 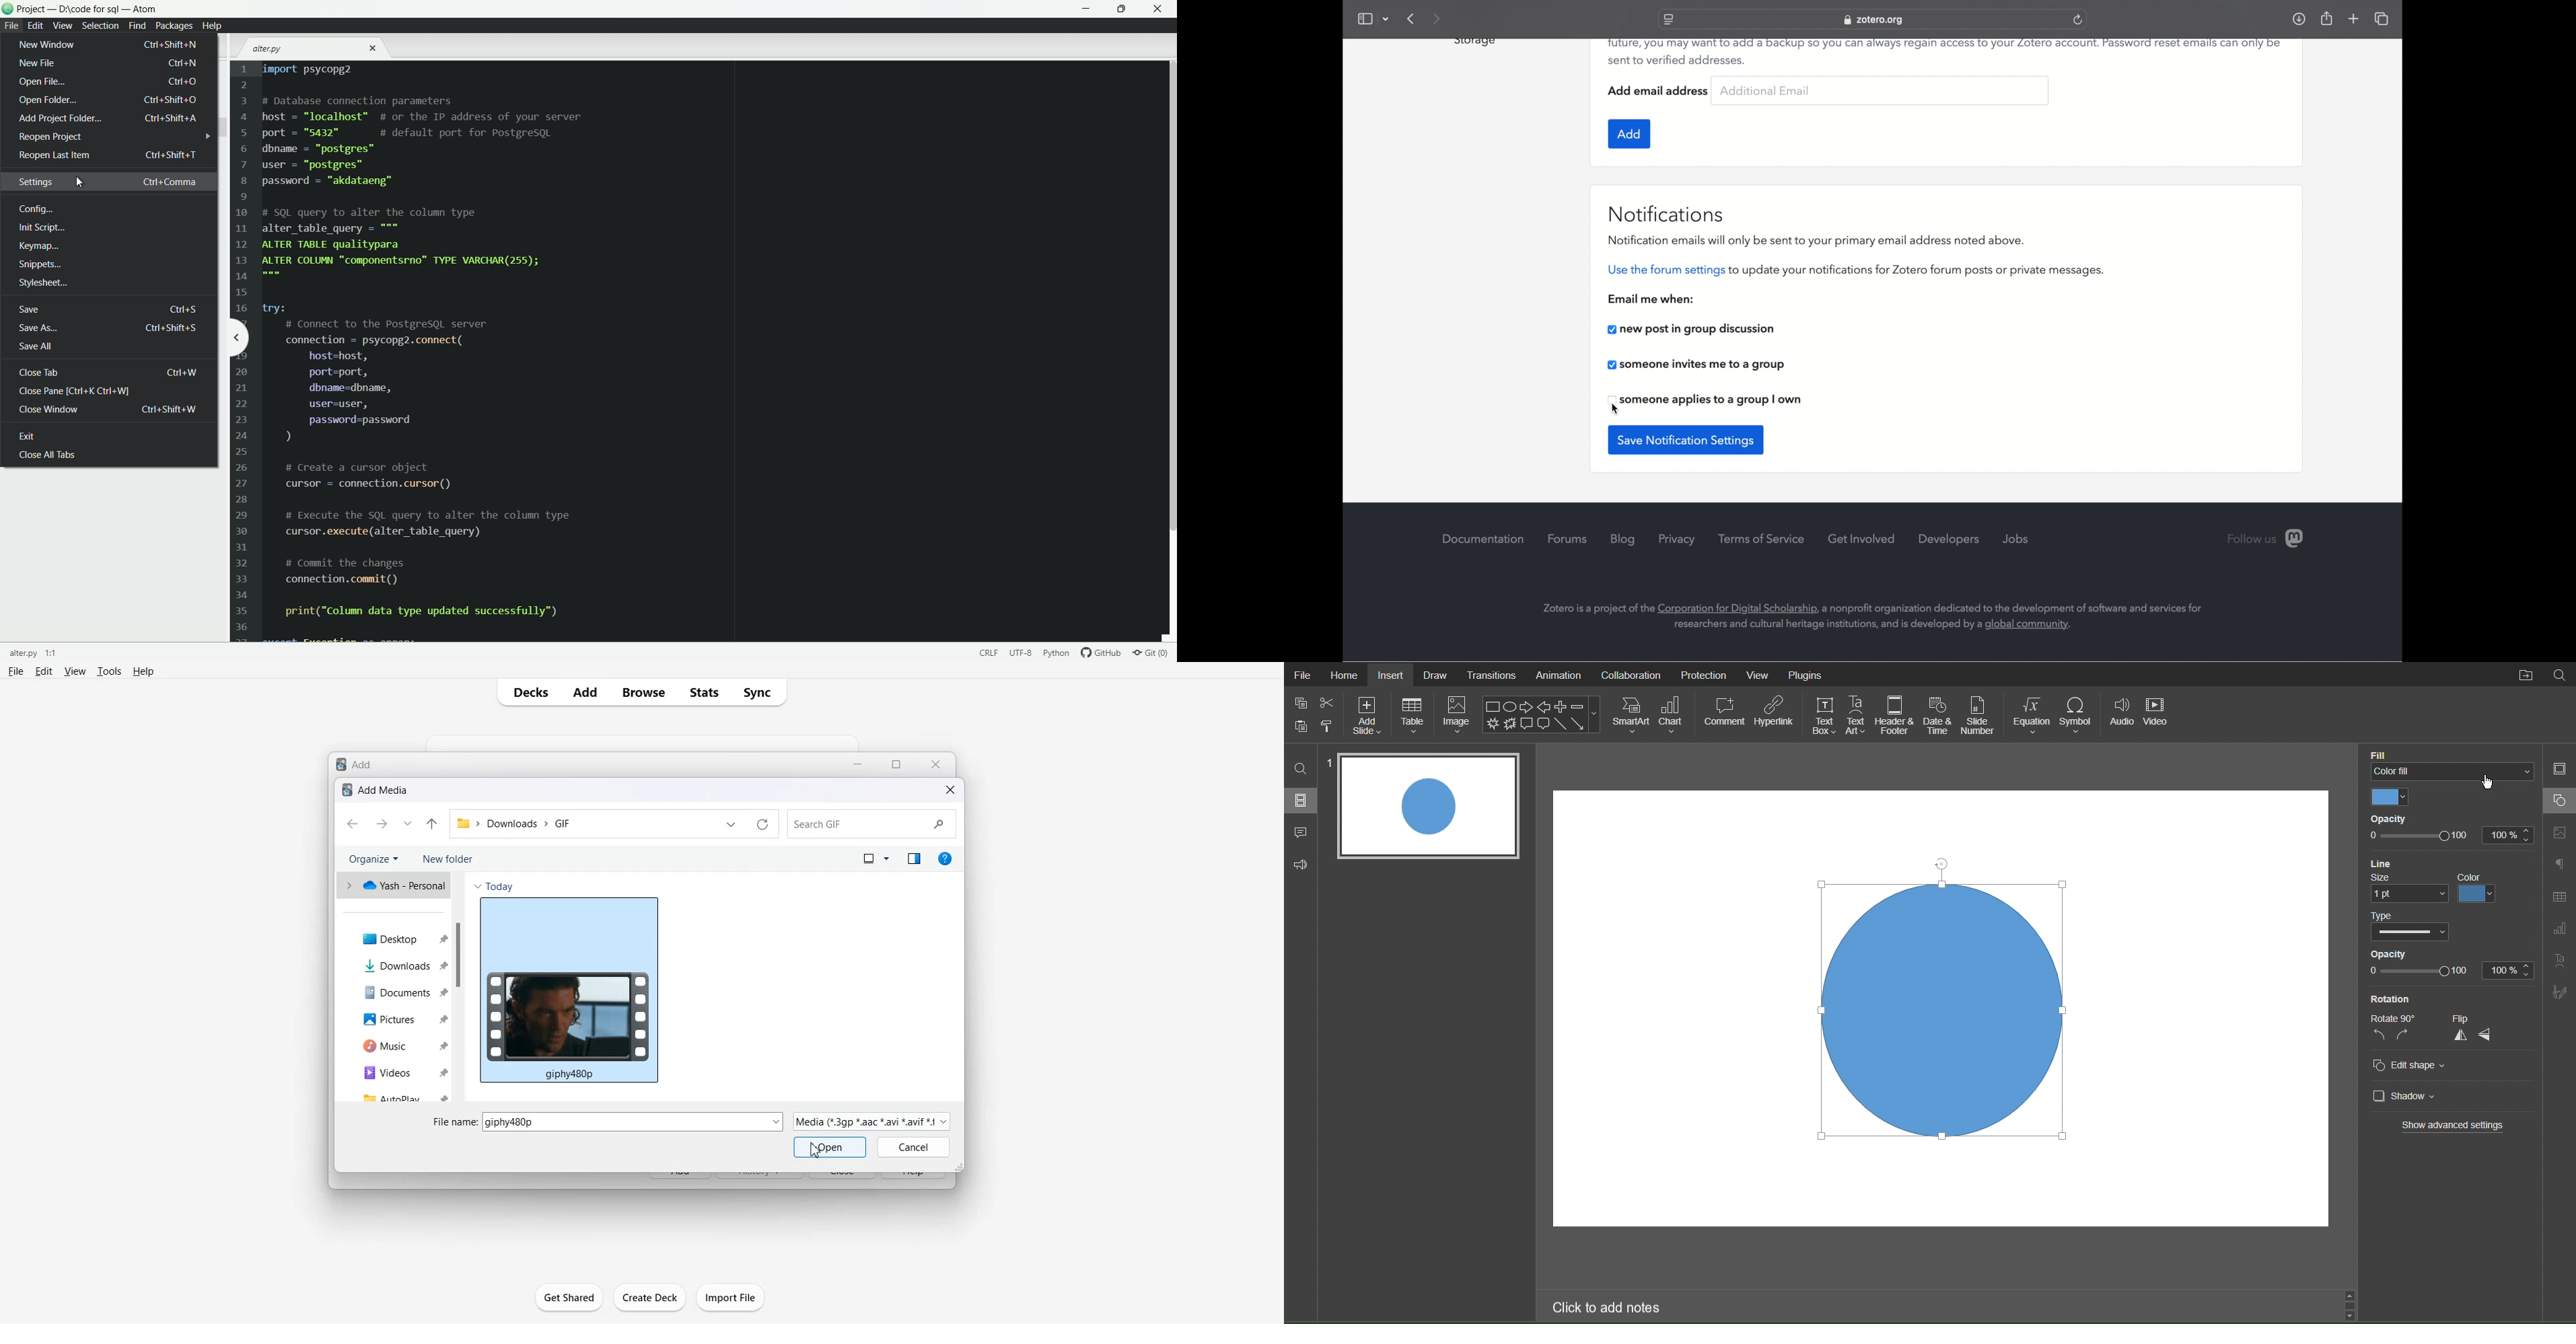 What do you see at coordinates (397, 1095) in the screenshot?
I see `Autoplay` at bounding box center [397, 1095].